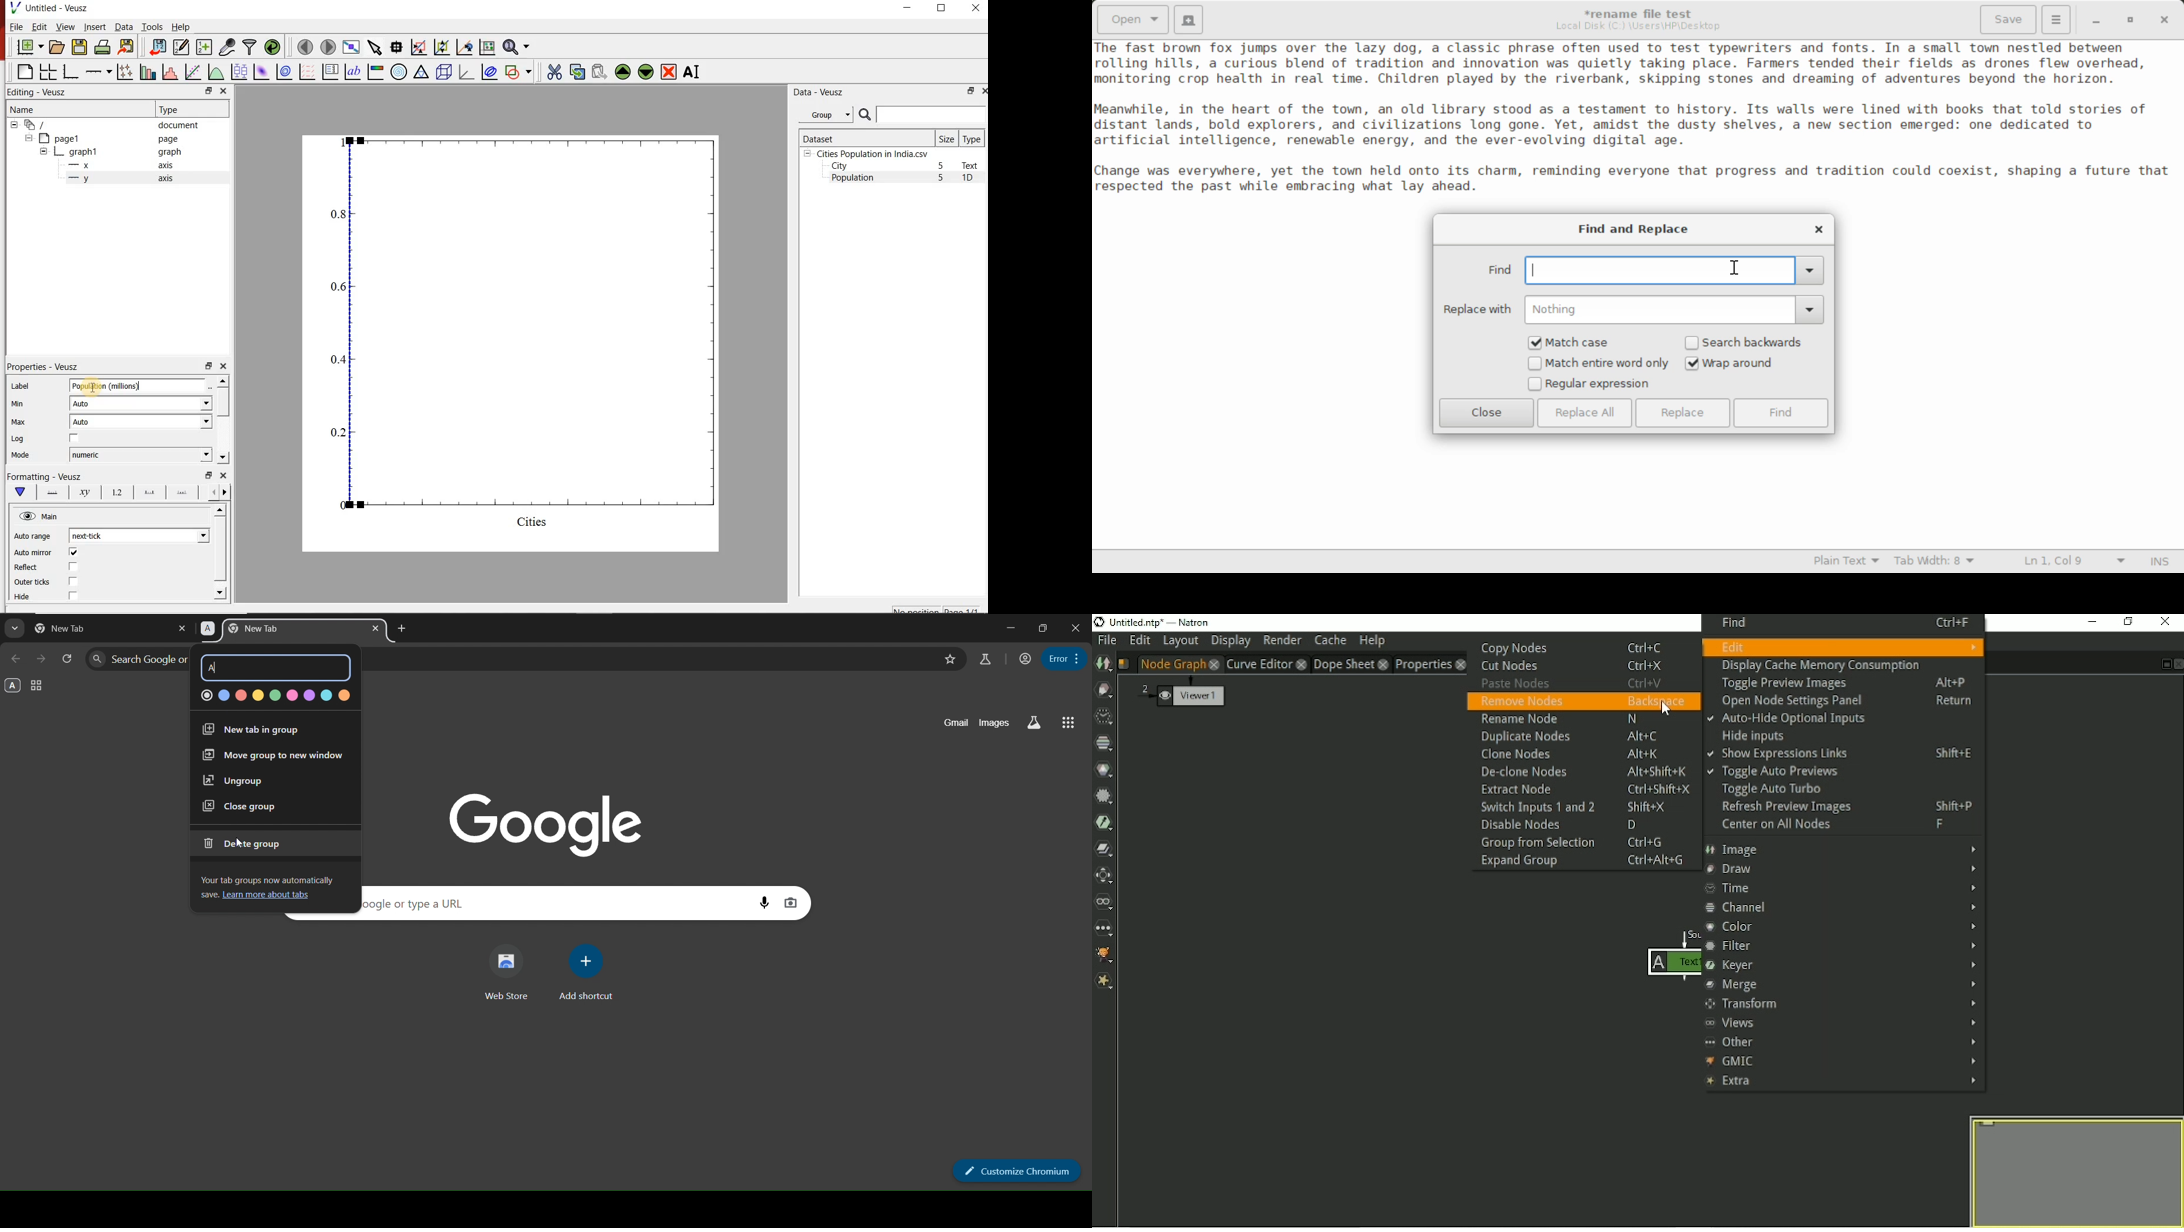  Describe the element at coordinates (511, 974) in the screenshot. I see `web store` at that location.